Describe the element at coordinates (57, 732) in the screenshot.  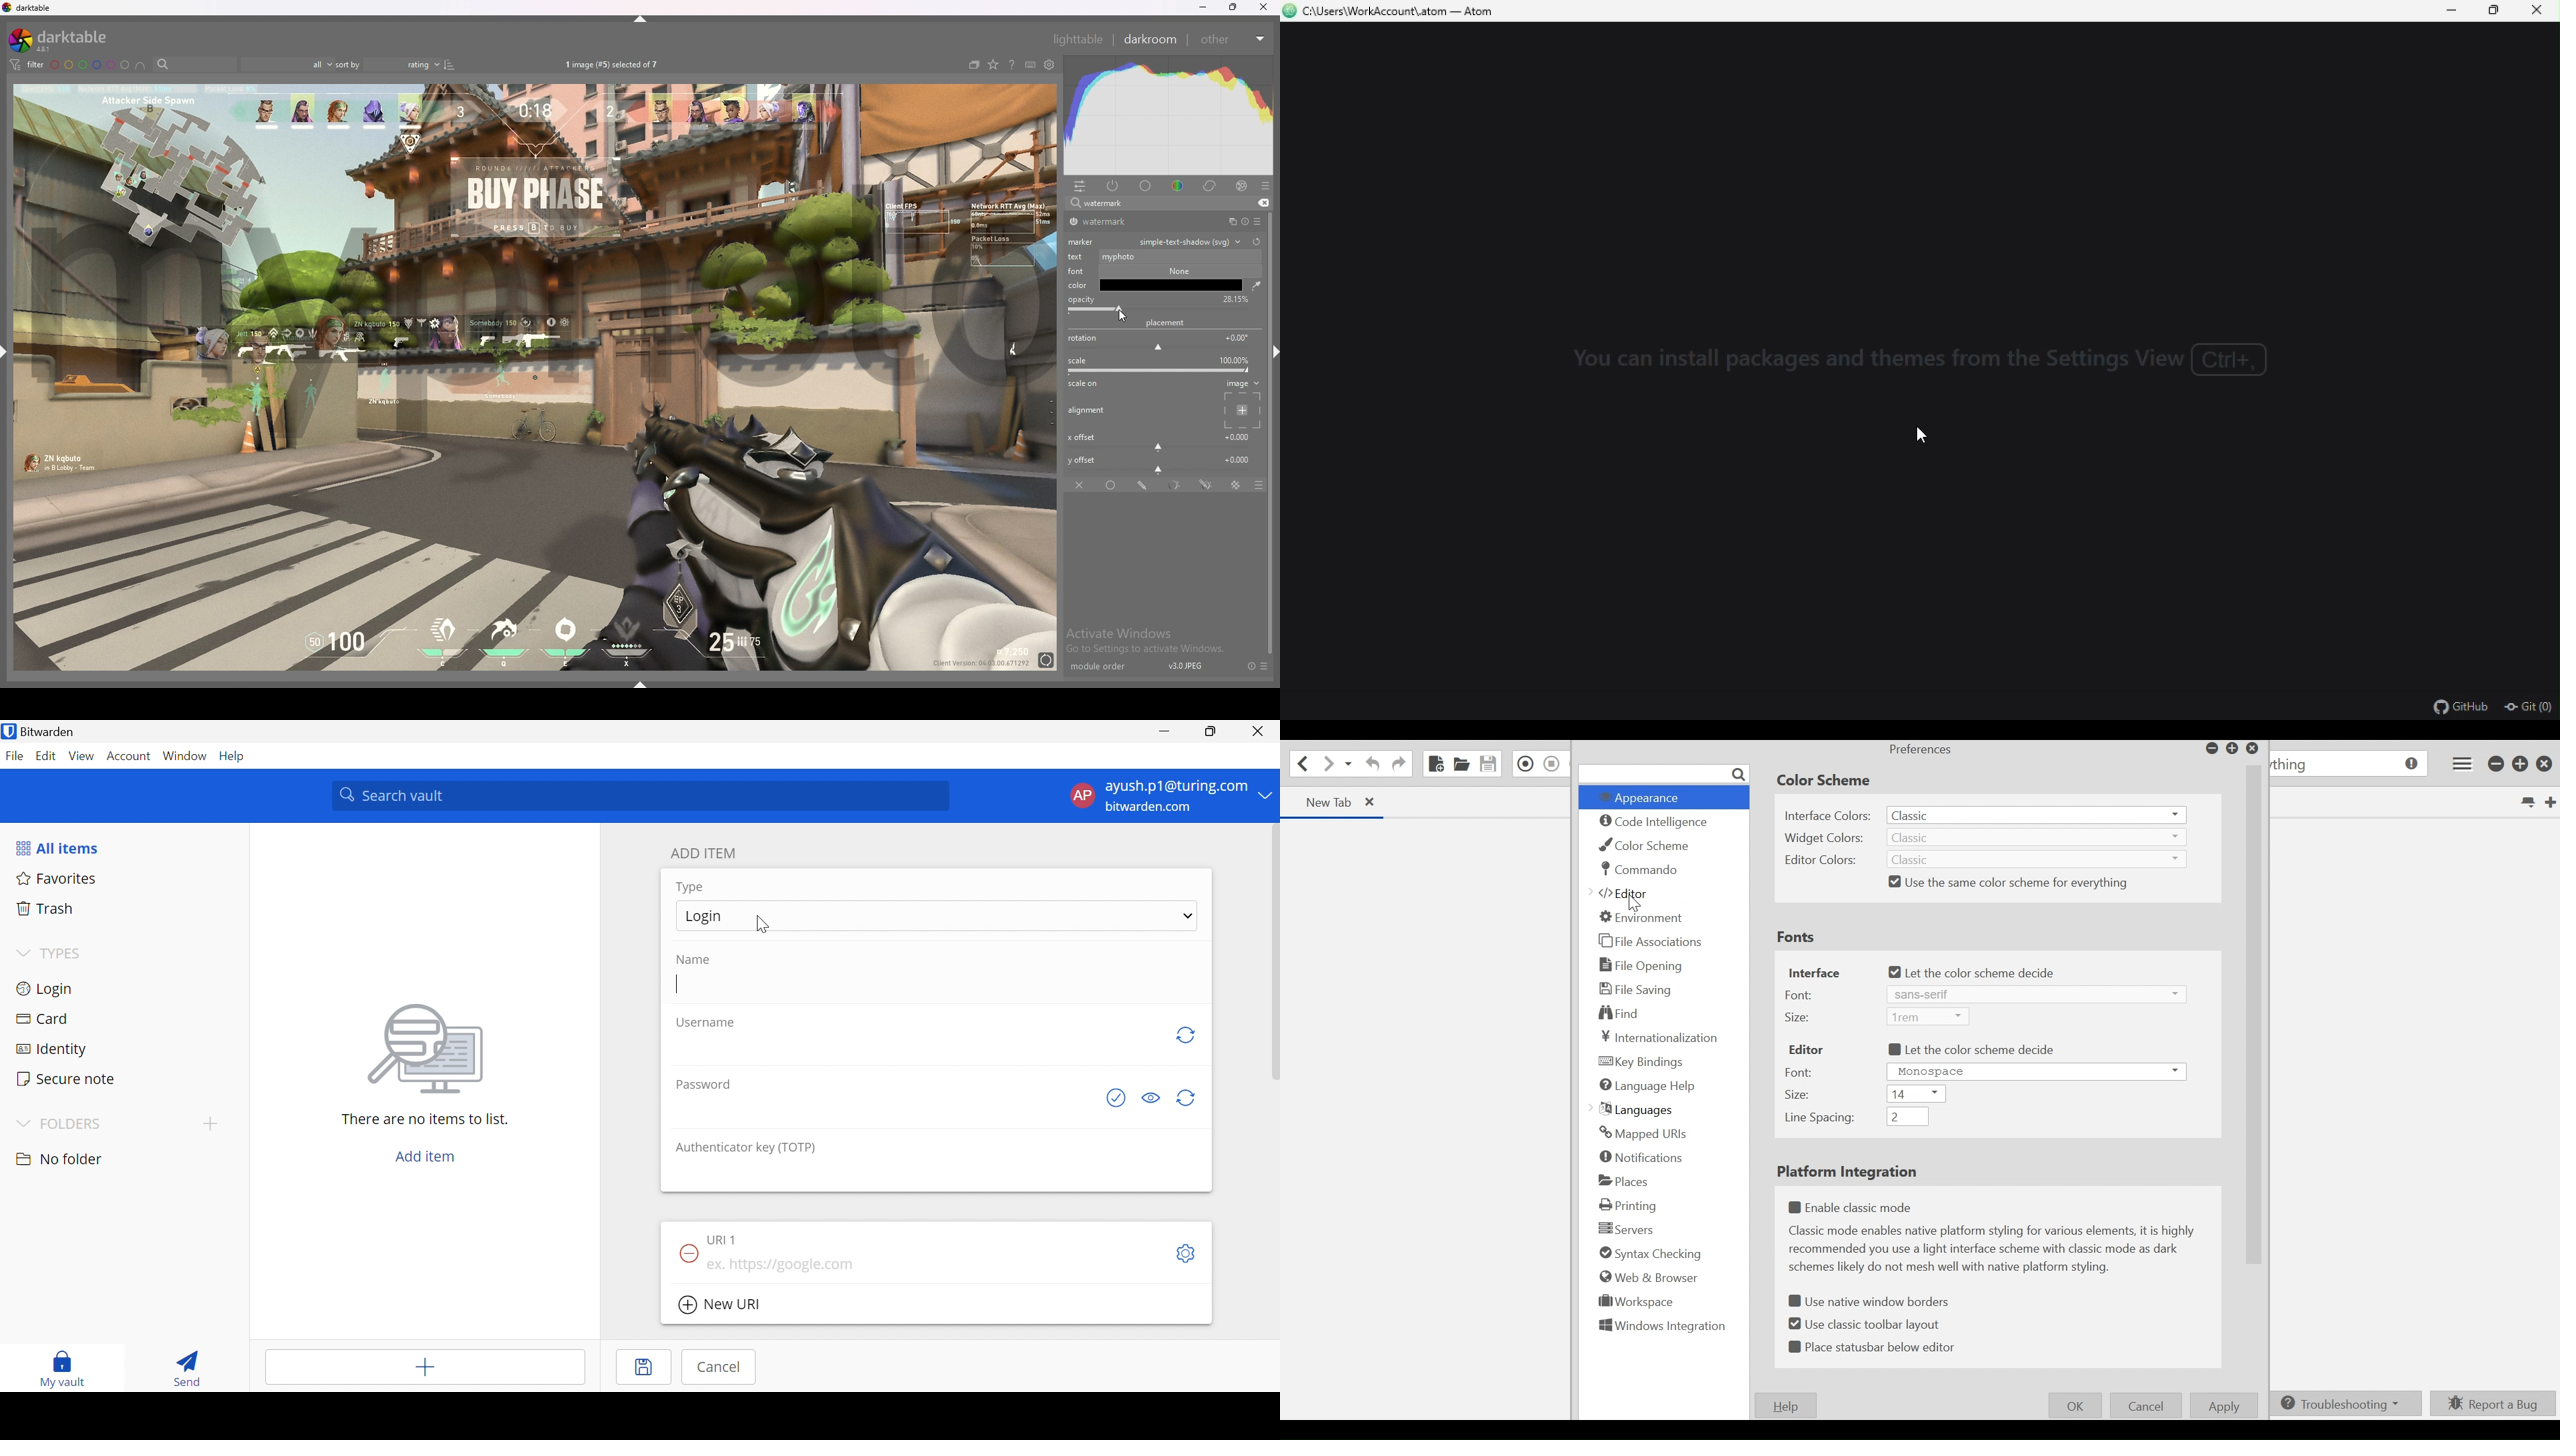
I see `Bitwarden` at that location.